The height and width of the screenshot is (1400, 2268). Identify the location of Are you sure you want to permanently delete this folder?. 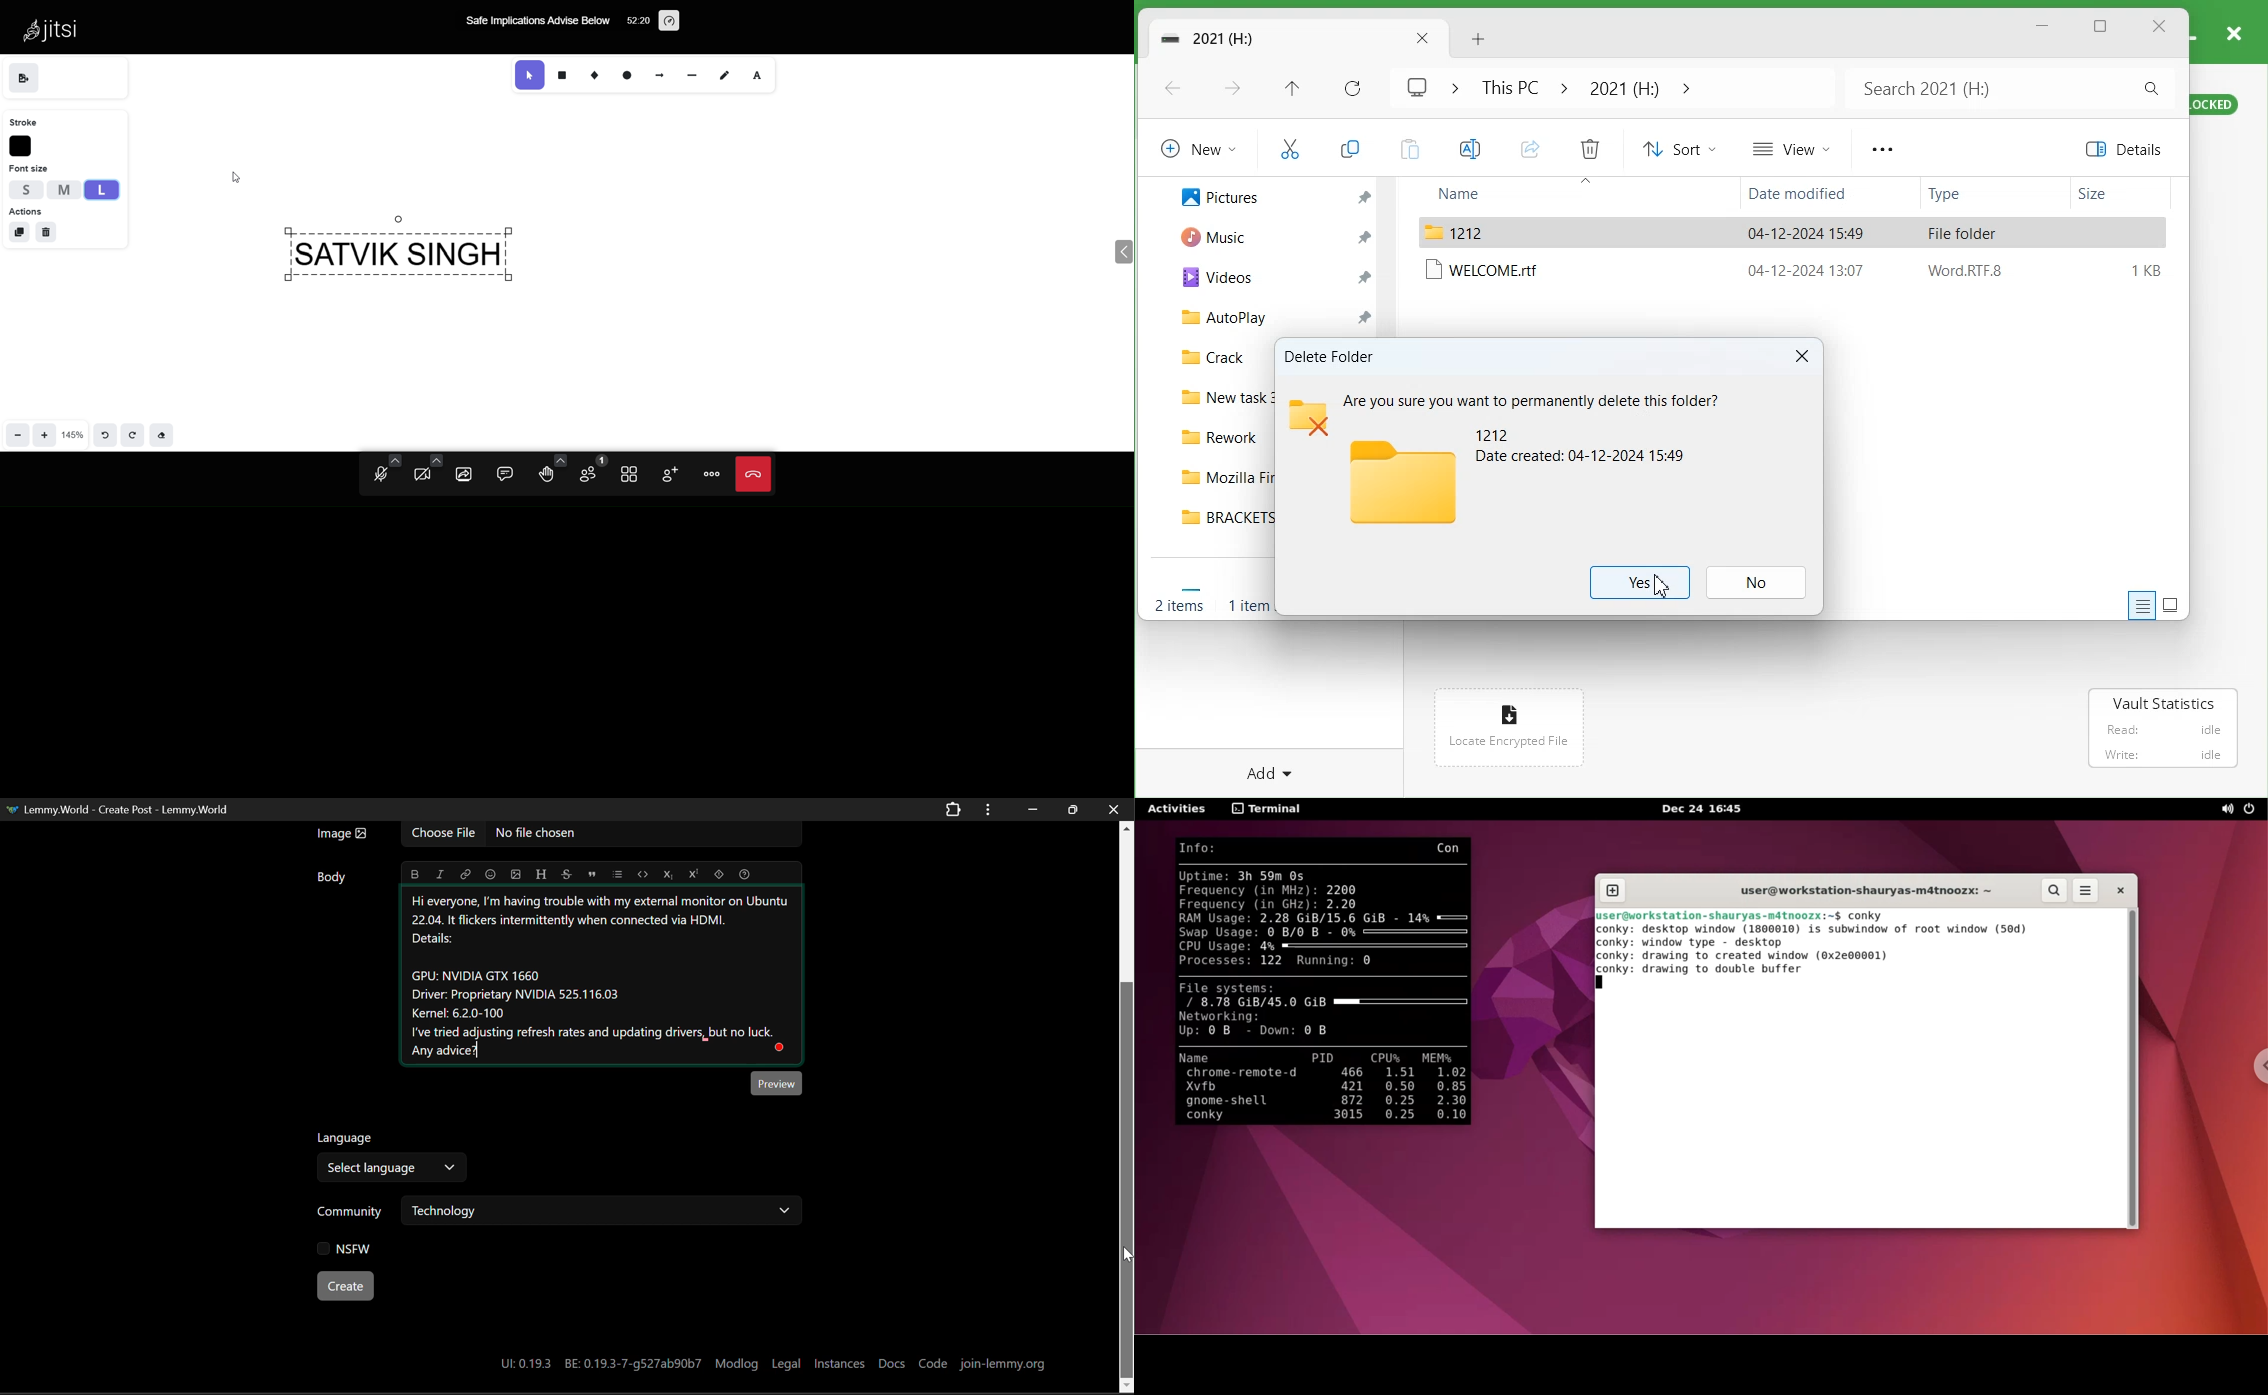
(1532, 397).